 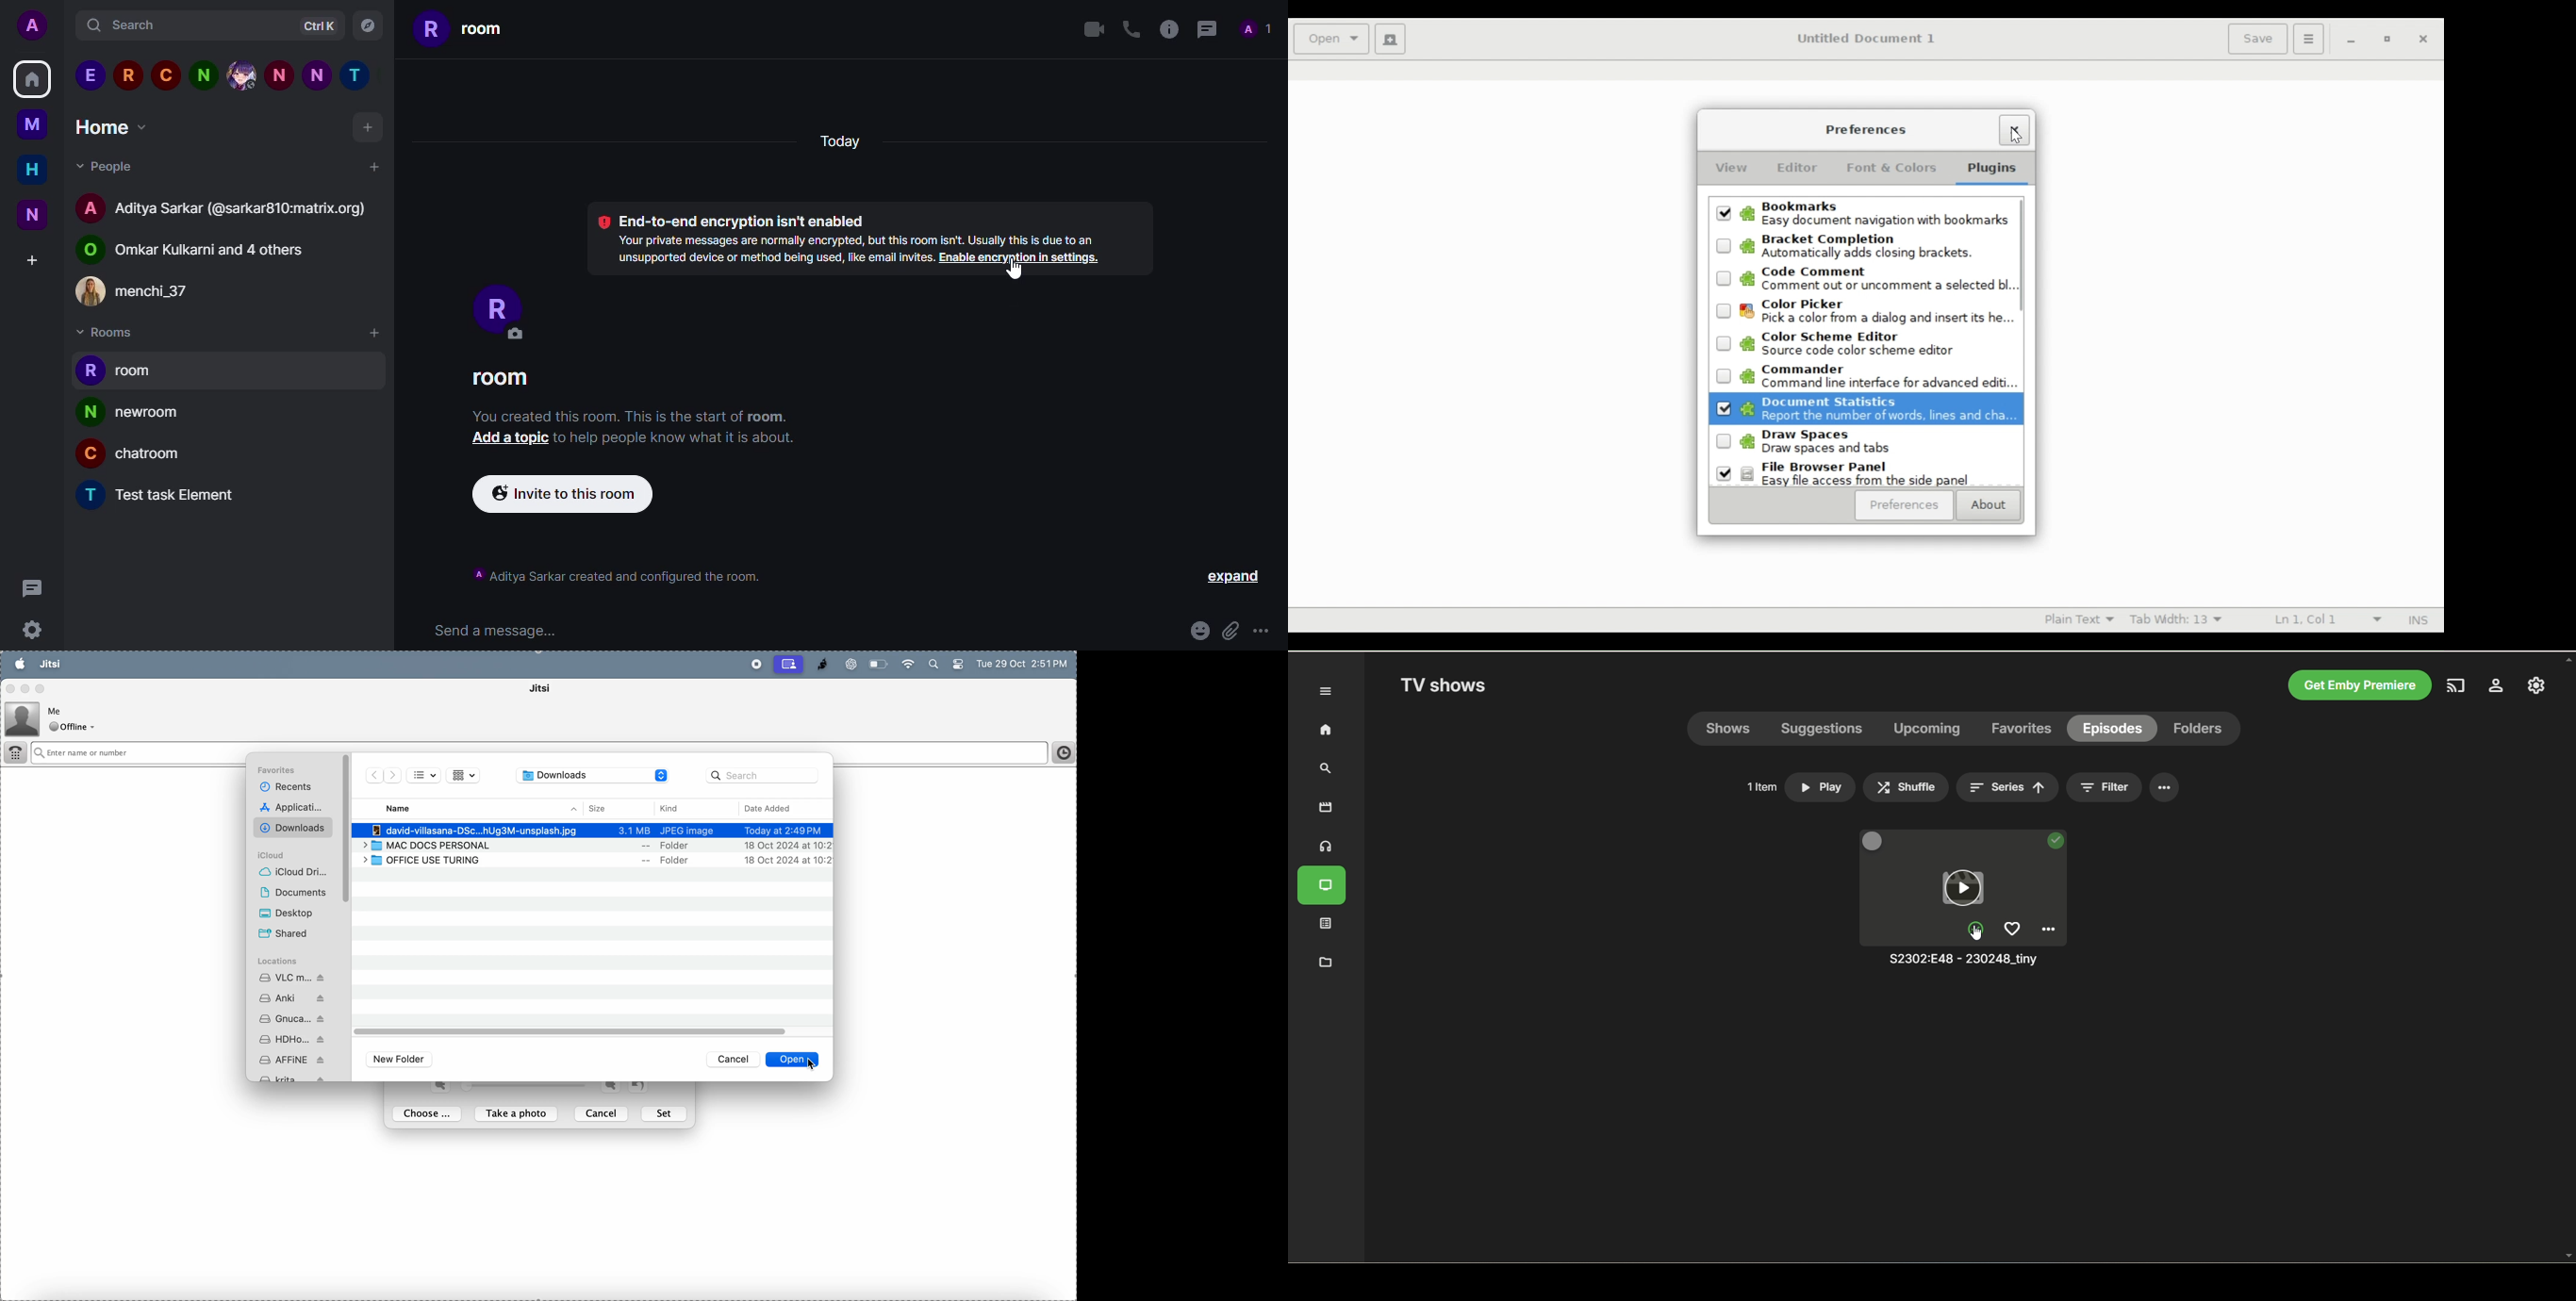 I want to click on folders, so click(x=2200, y=728).